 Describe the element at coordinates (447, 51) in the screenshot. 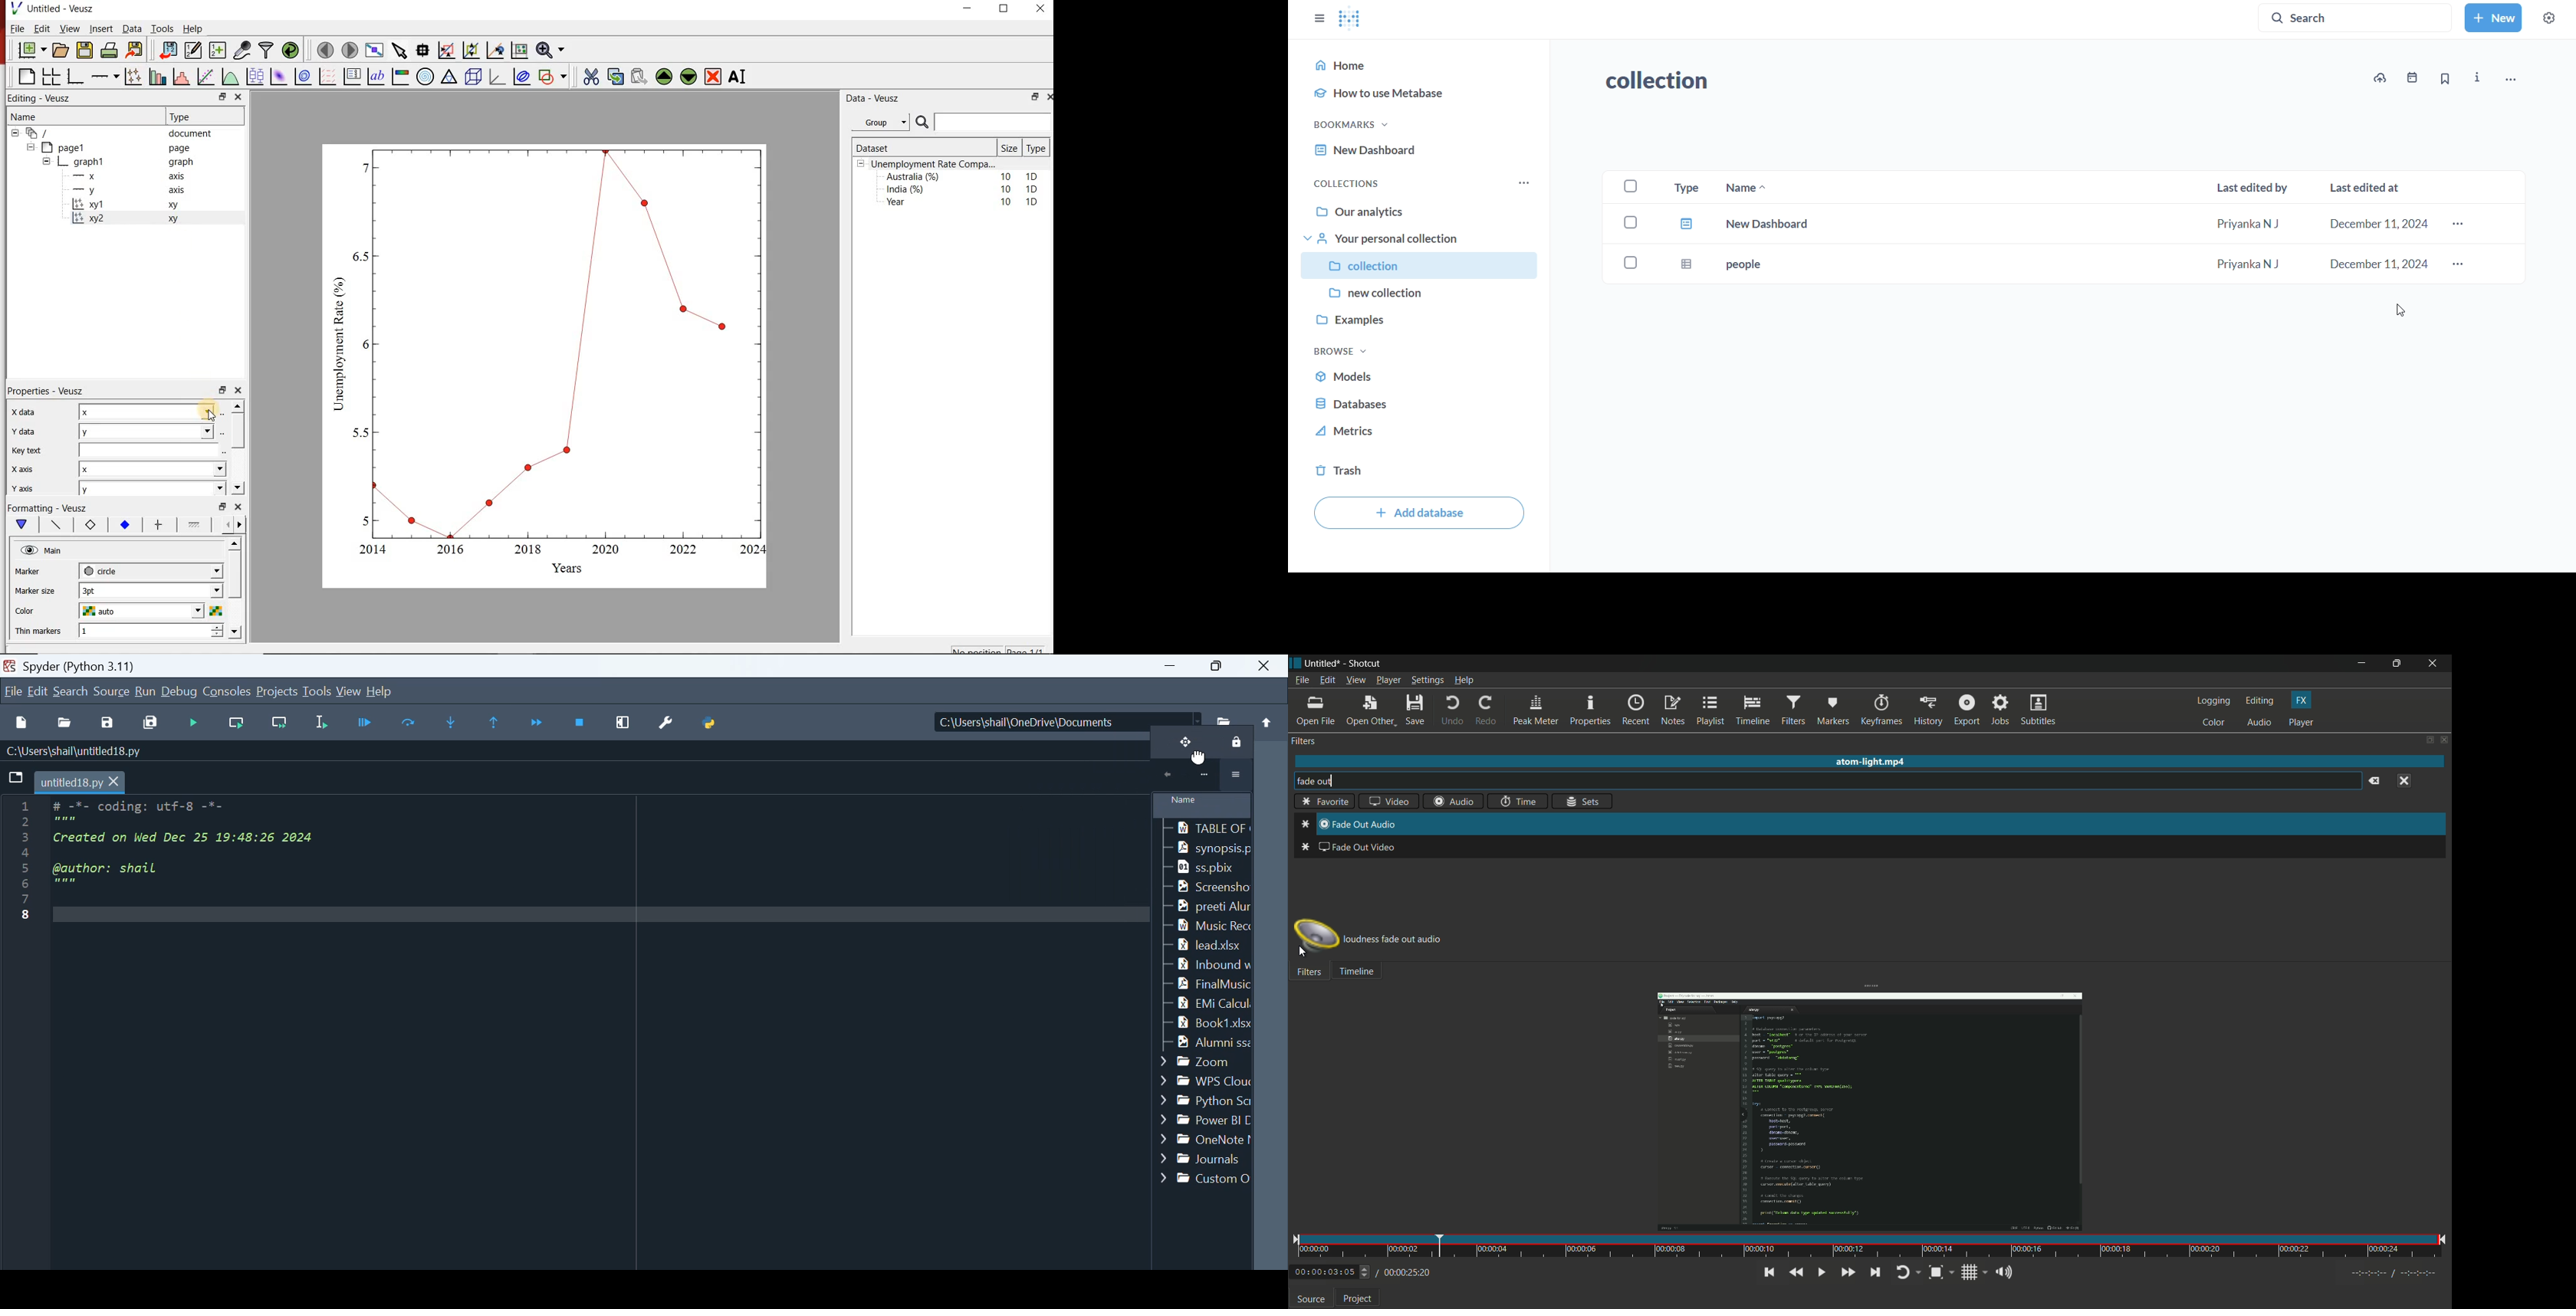

I see `click or draw rectangle on the zoom graph axes` at that location.